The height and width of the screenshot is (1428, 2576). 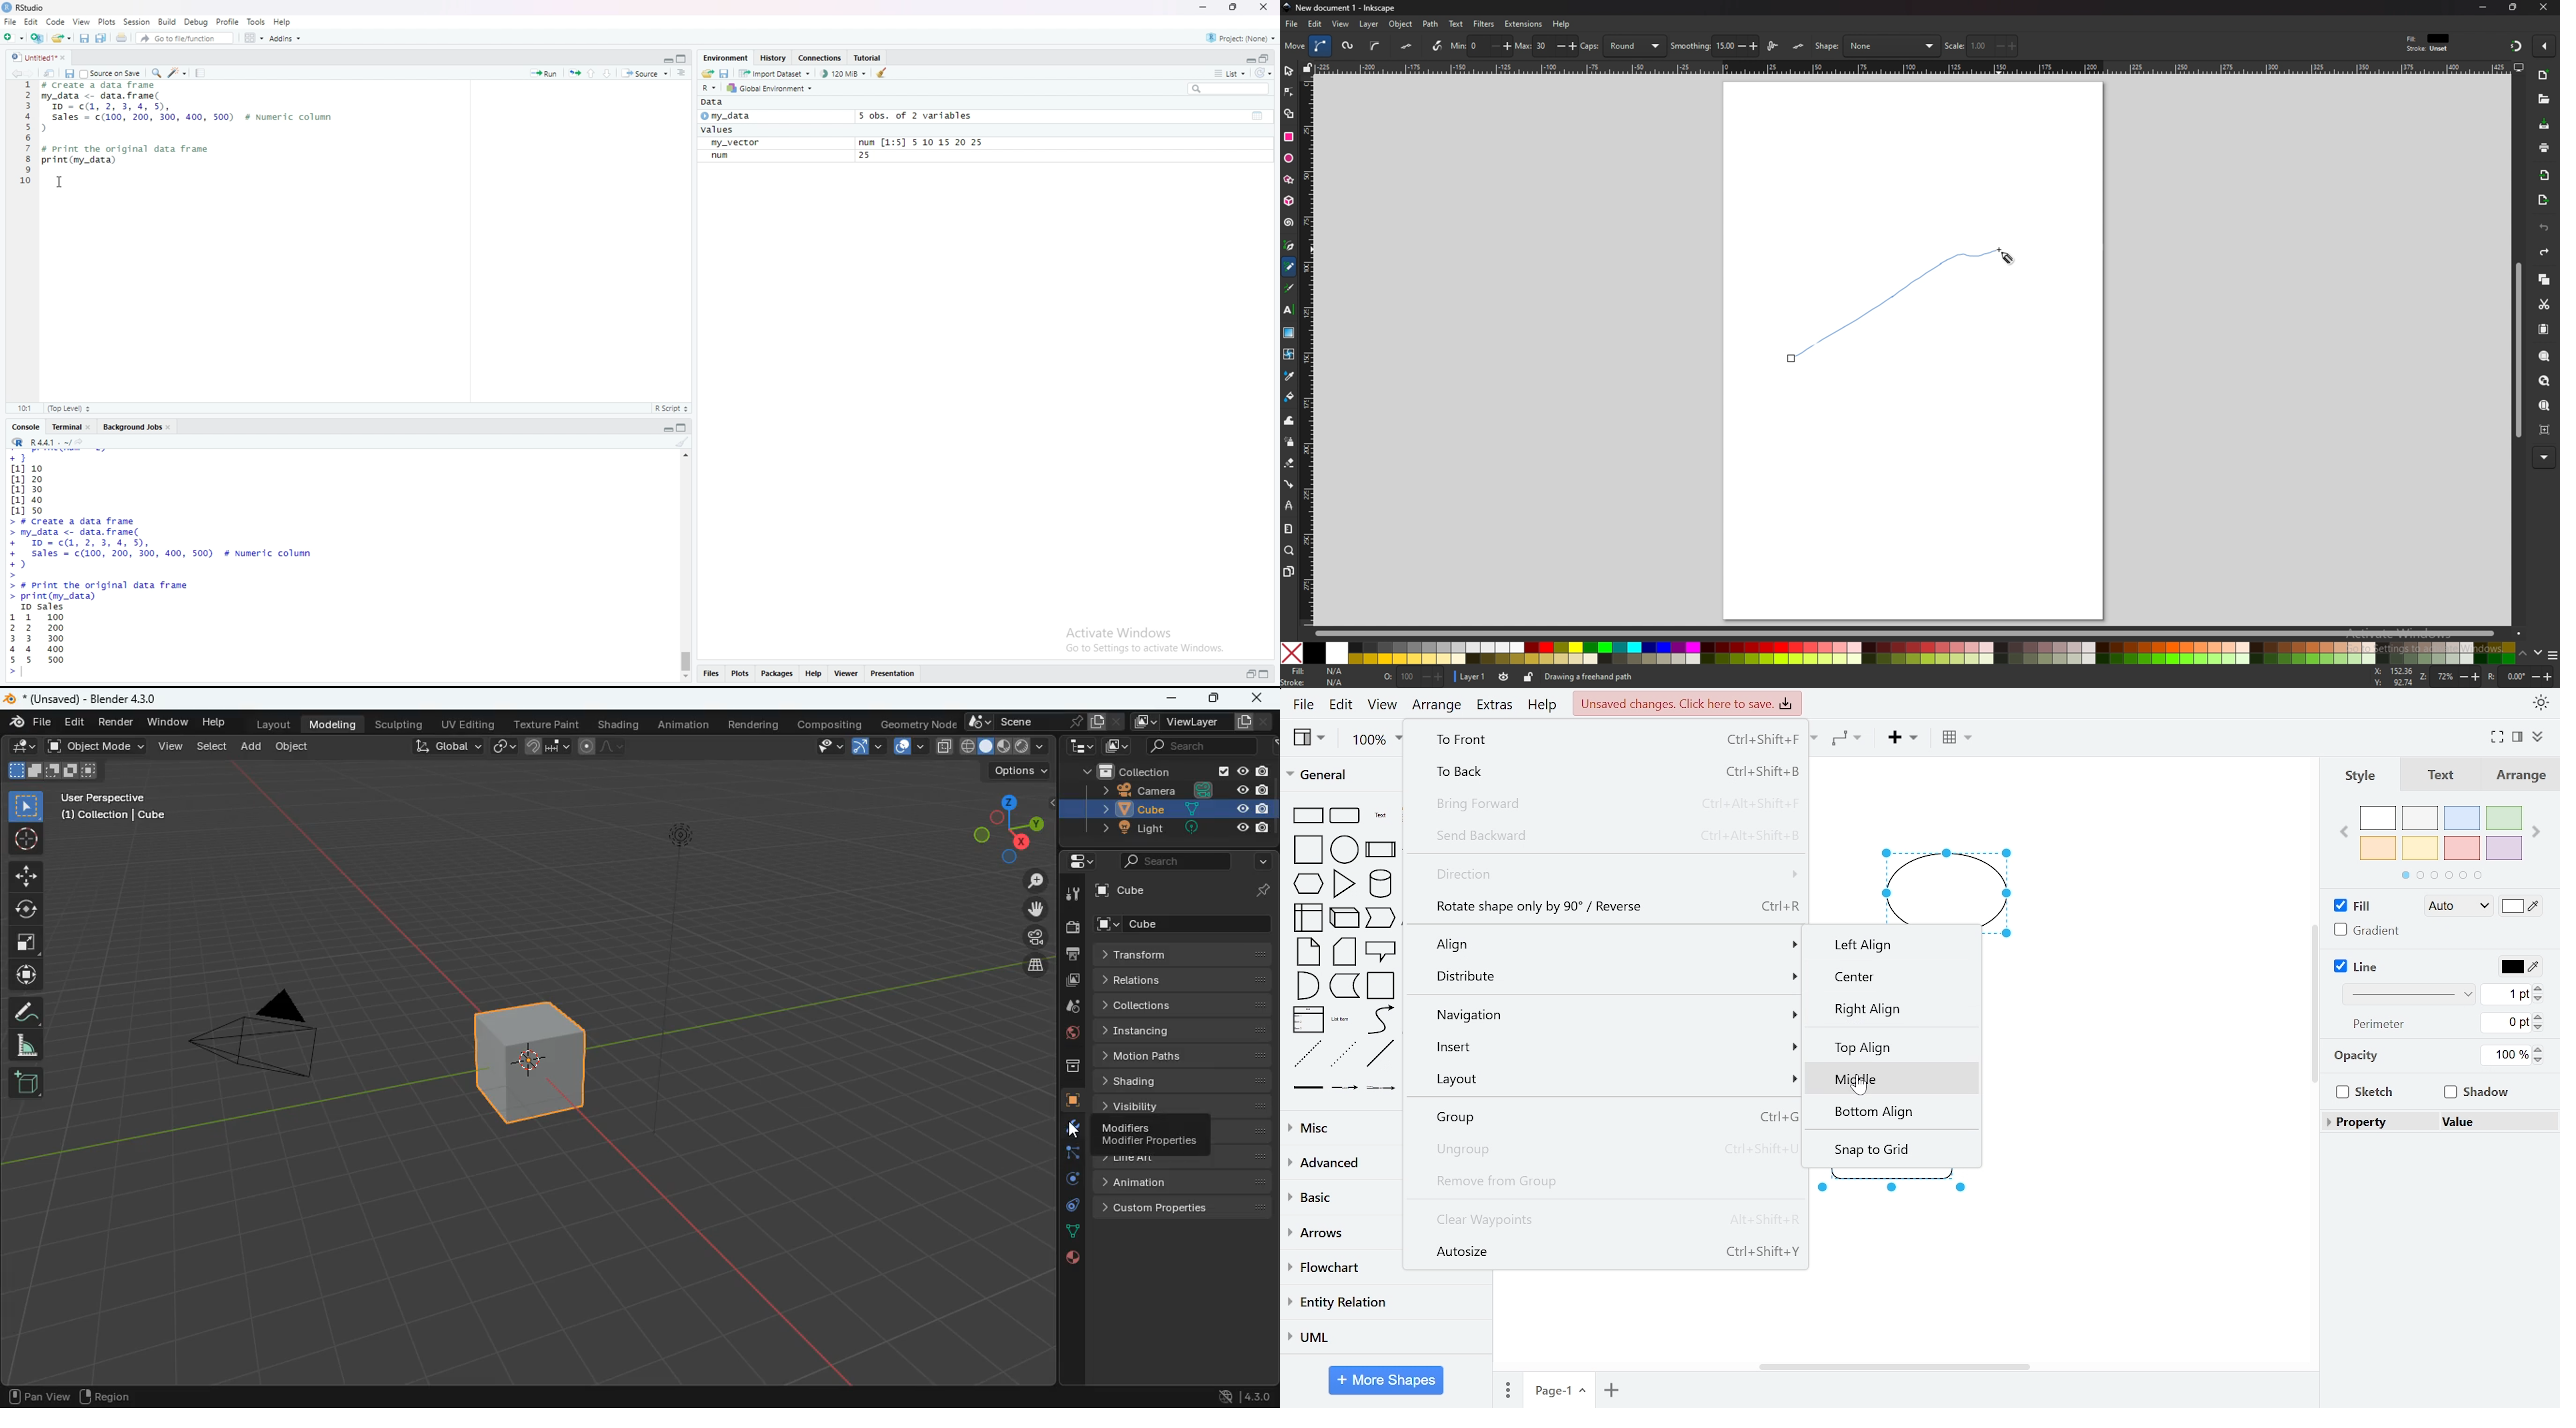 What do you see at coordinates (1439, 705) in the screenshot?
I see `arrange` at bounding box center [1439, 705].